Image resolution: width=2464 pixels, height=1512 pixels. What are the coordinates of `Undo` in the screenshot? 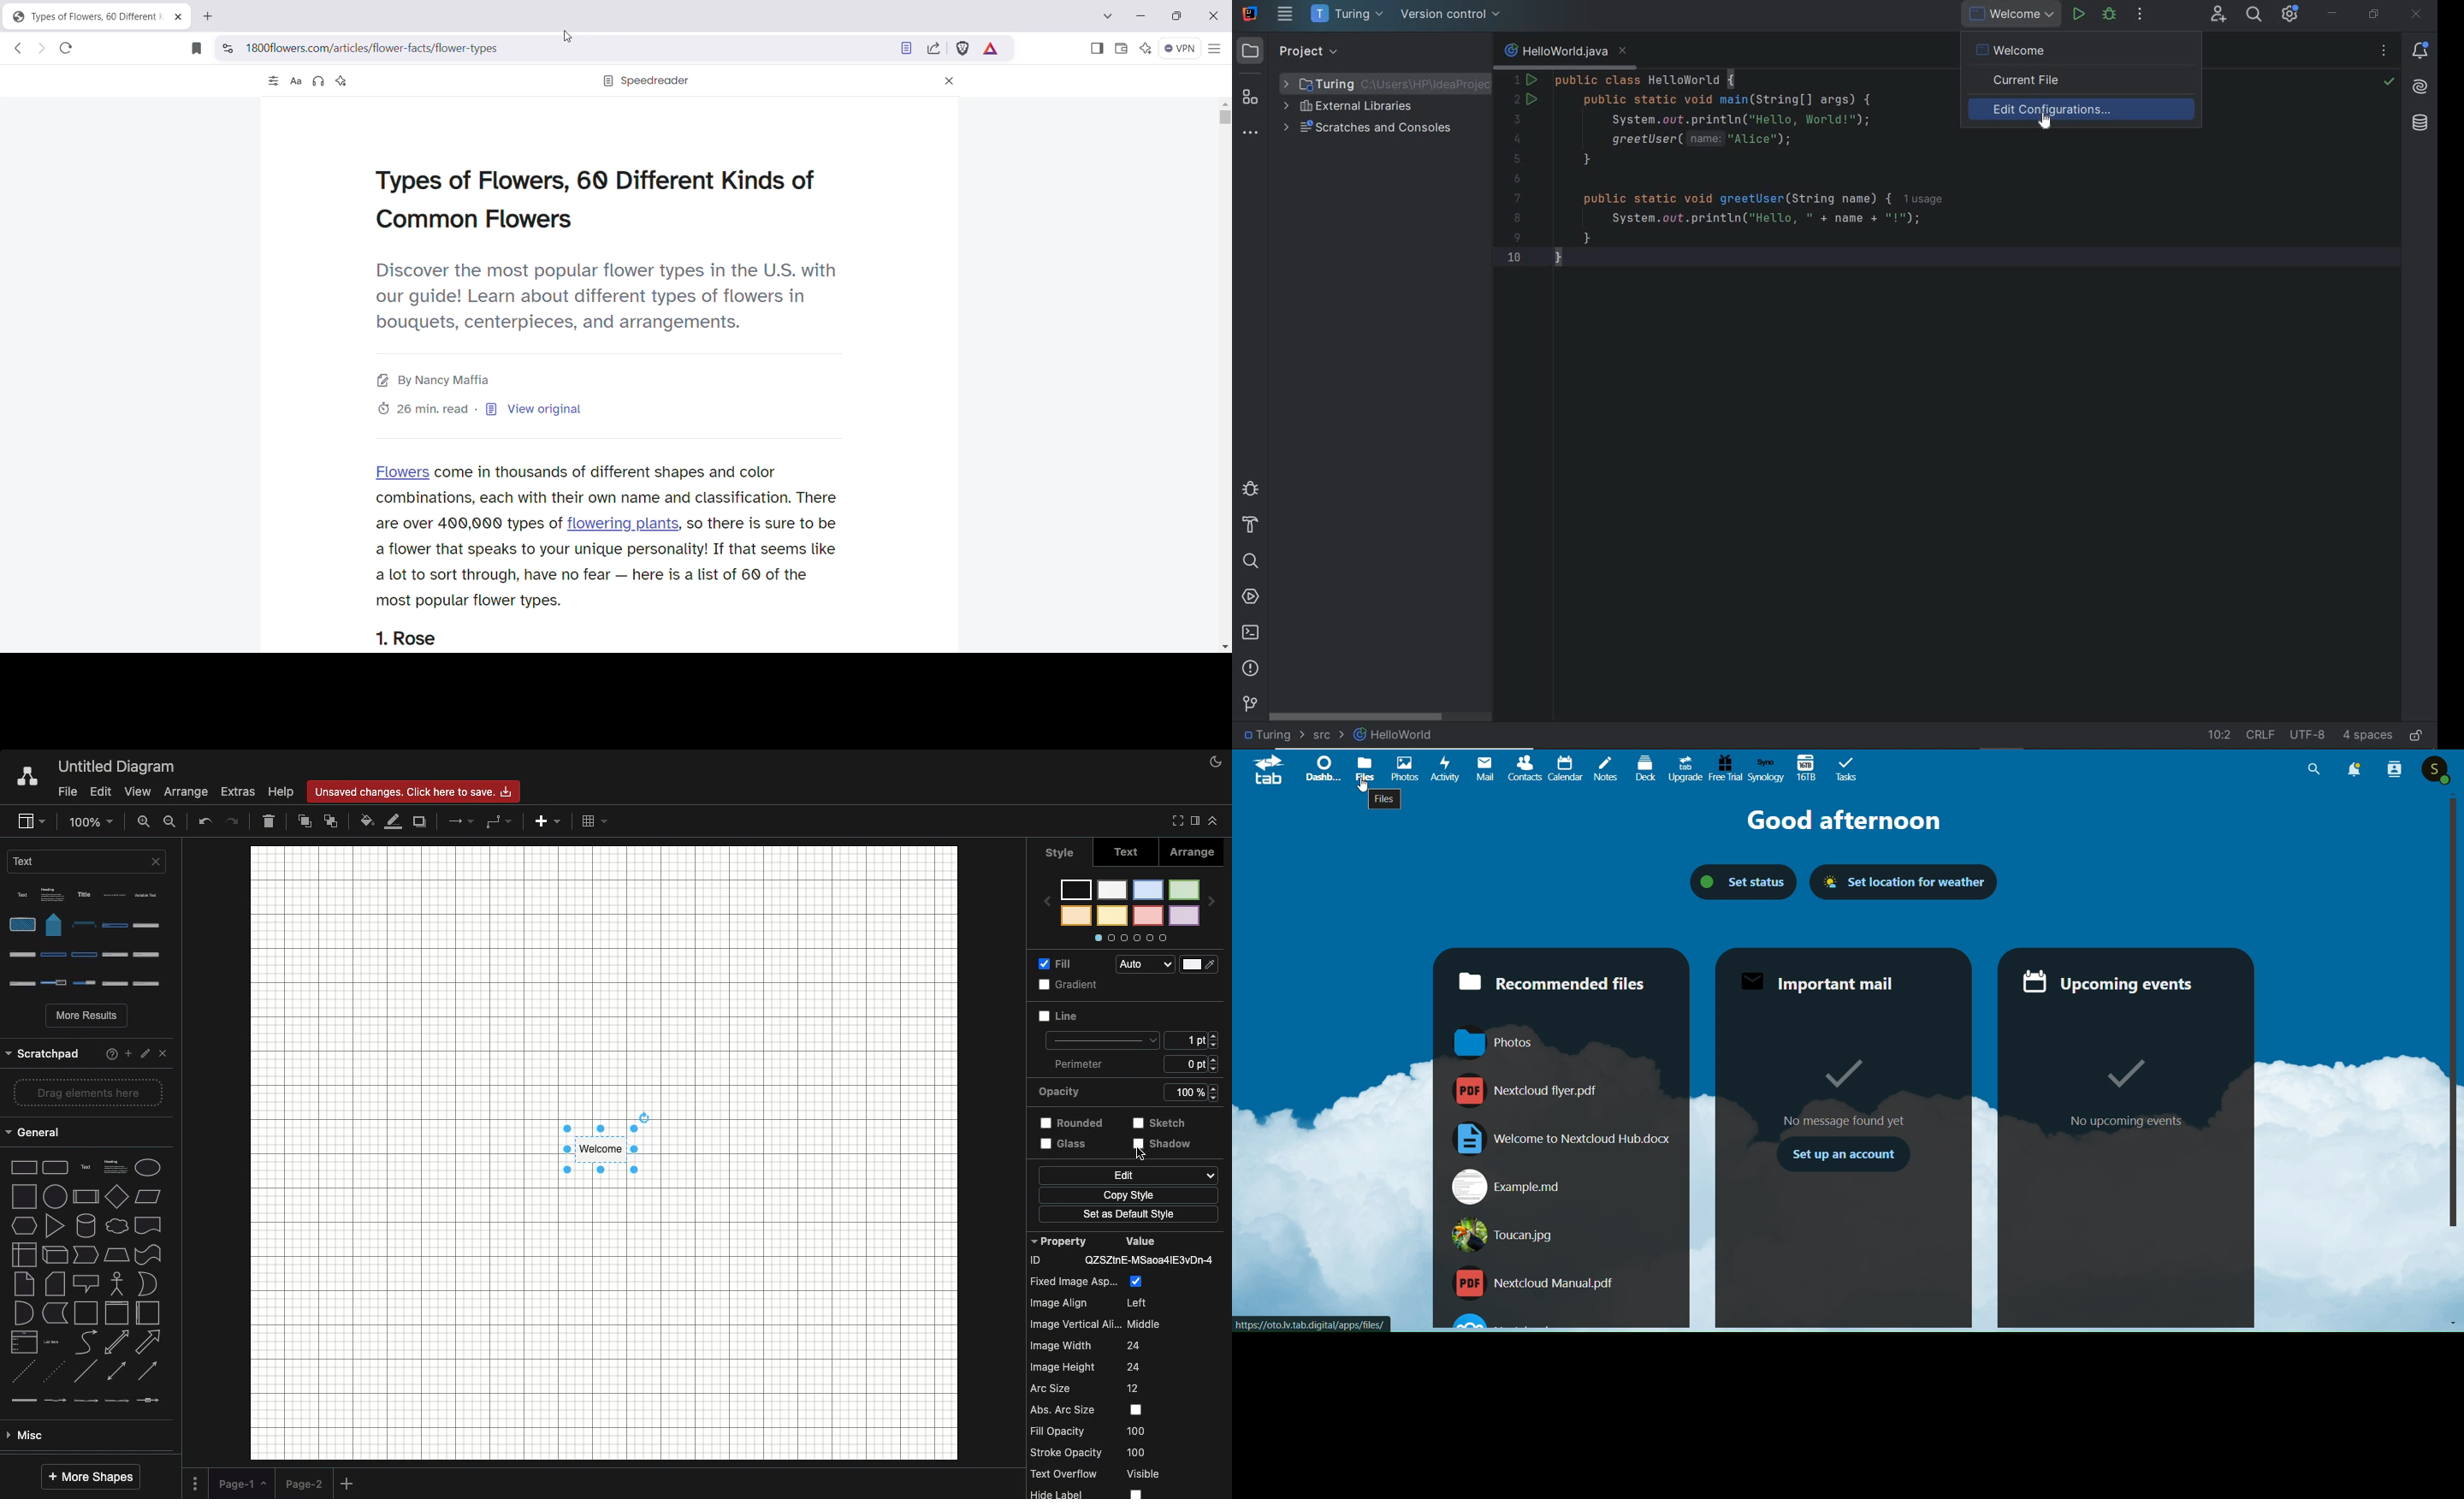 It's located at (204, 822).